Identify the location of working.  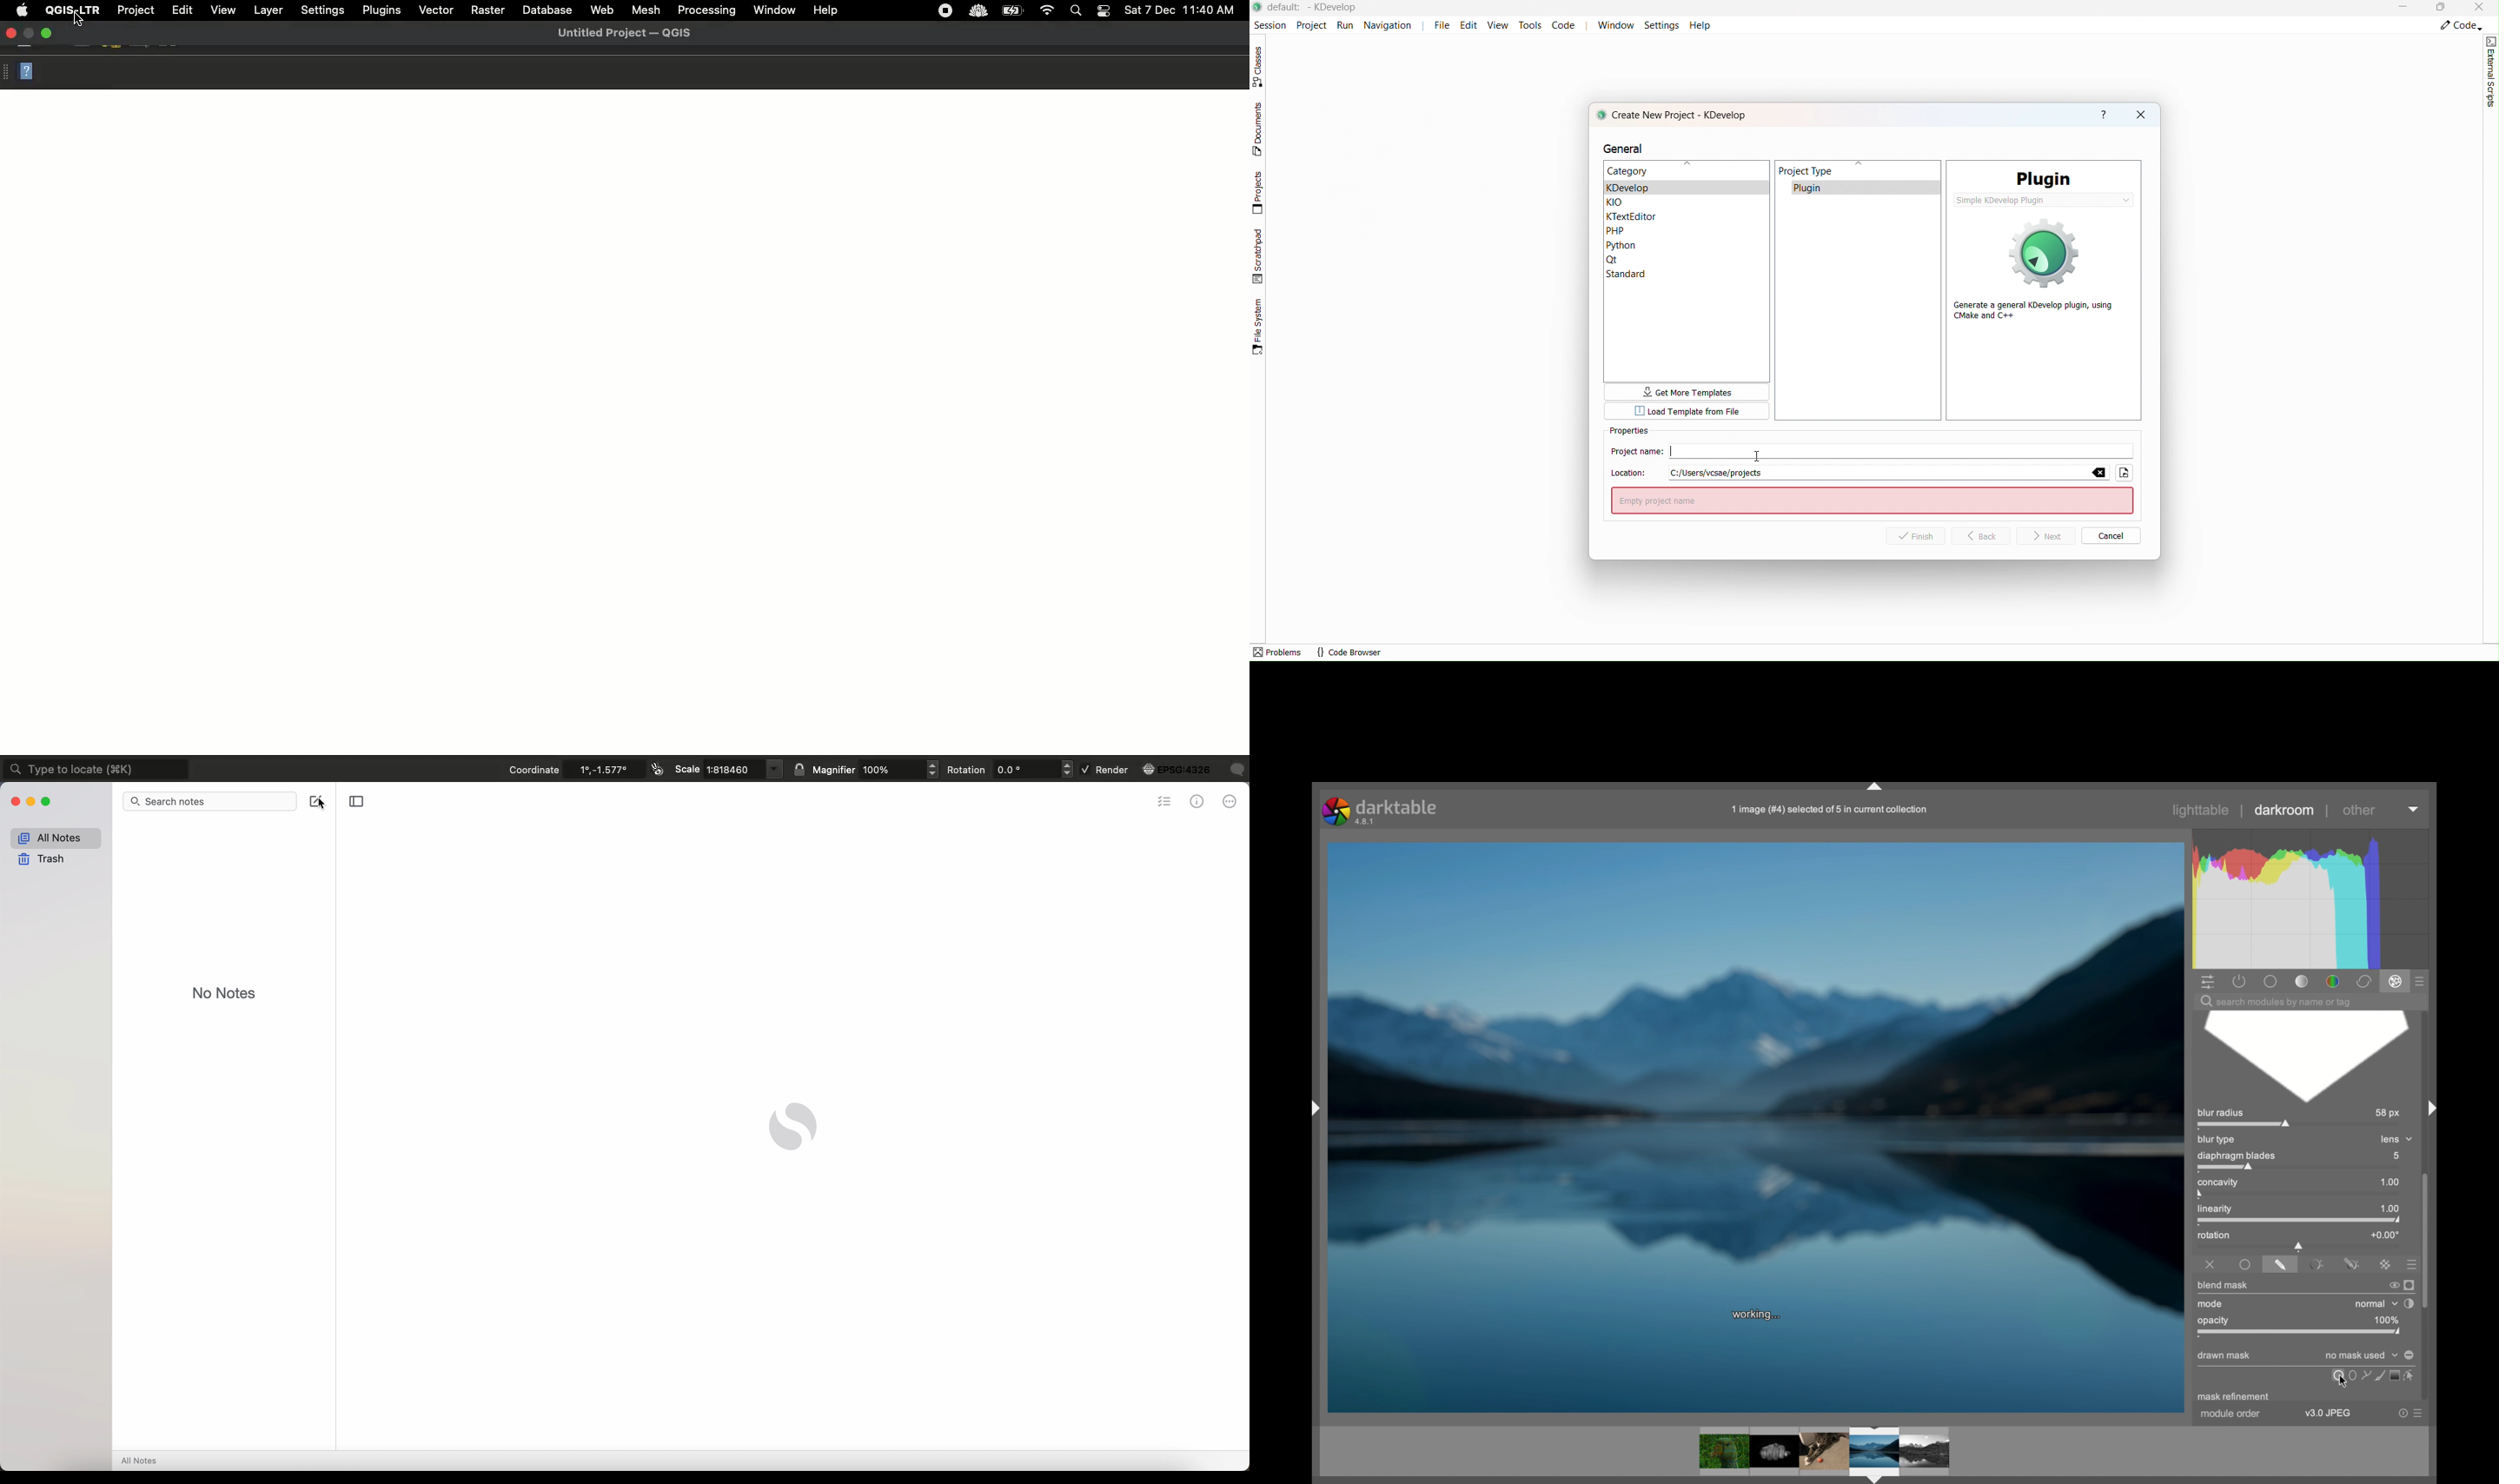
(1758, 1316).